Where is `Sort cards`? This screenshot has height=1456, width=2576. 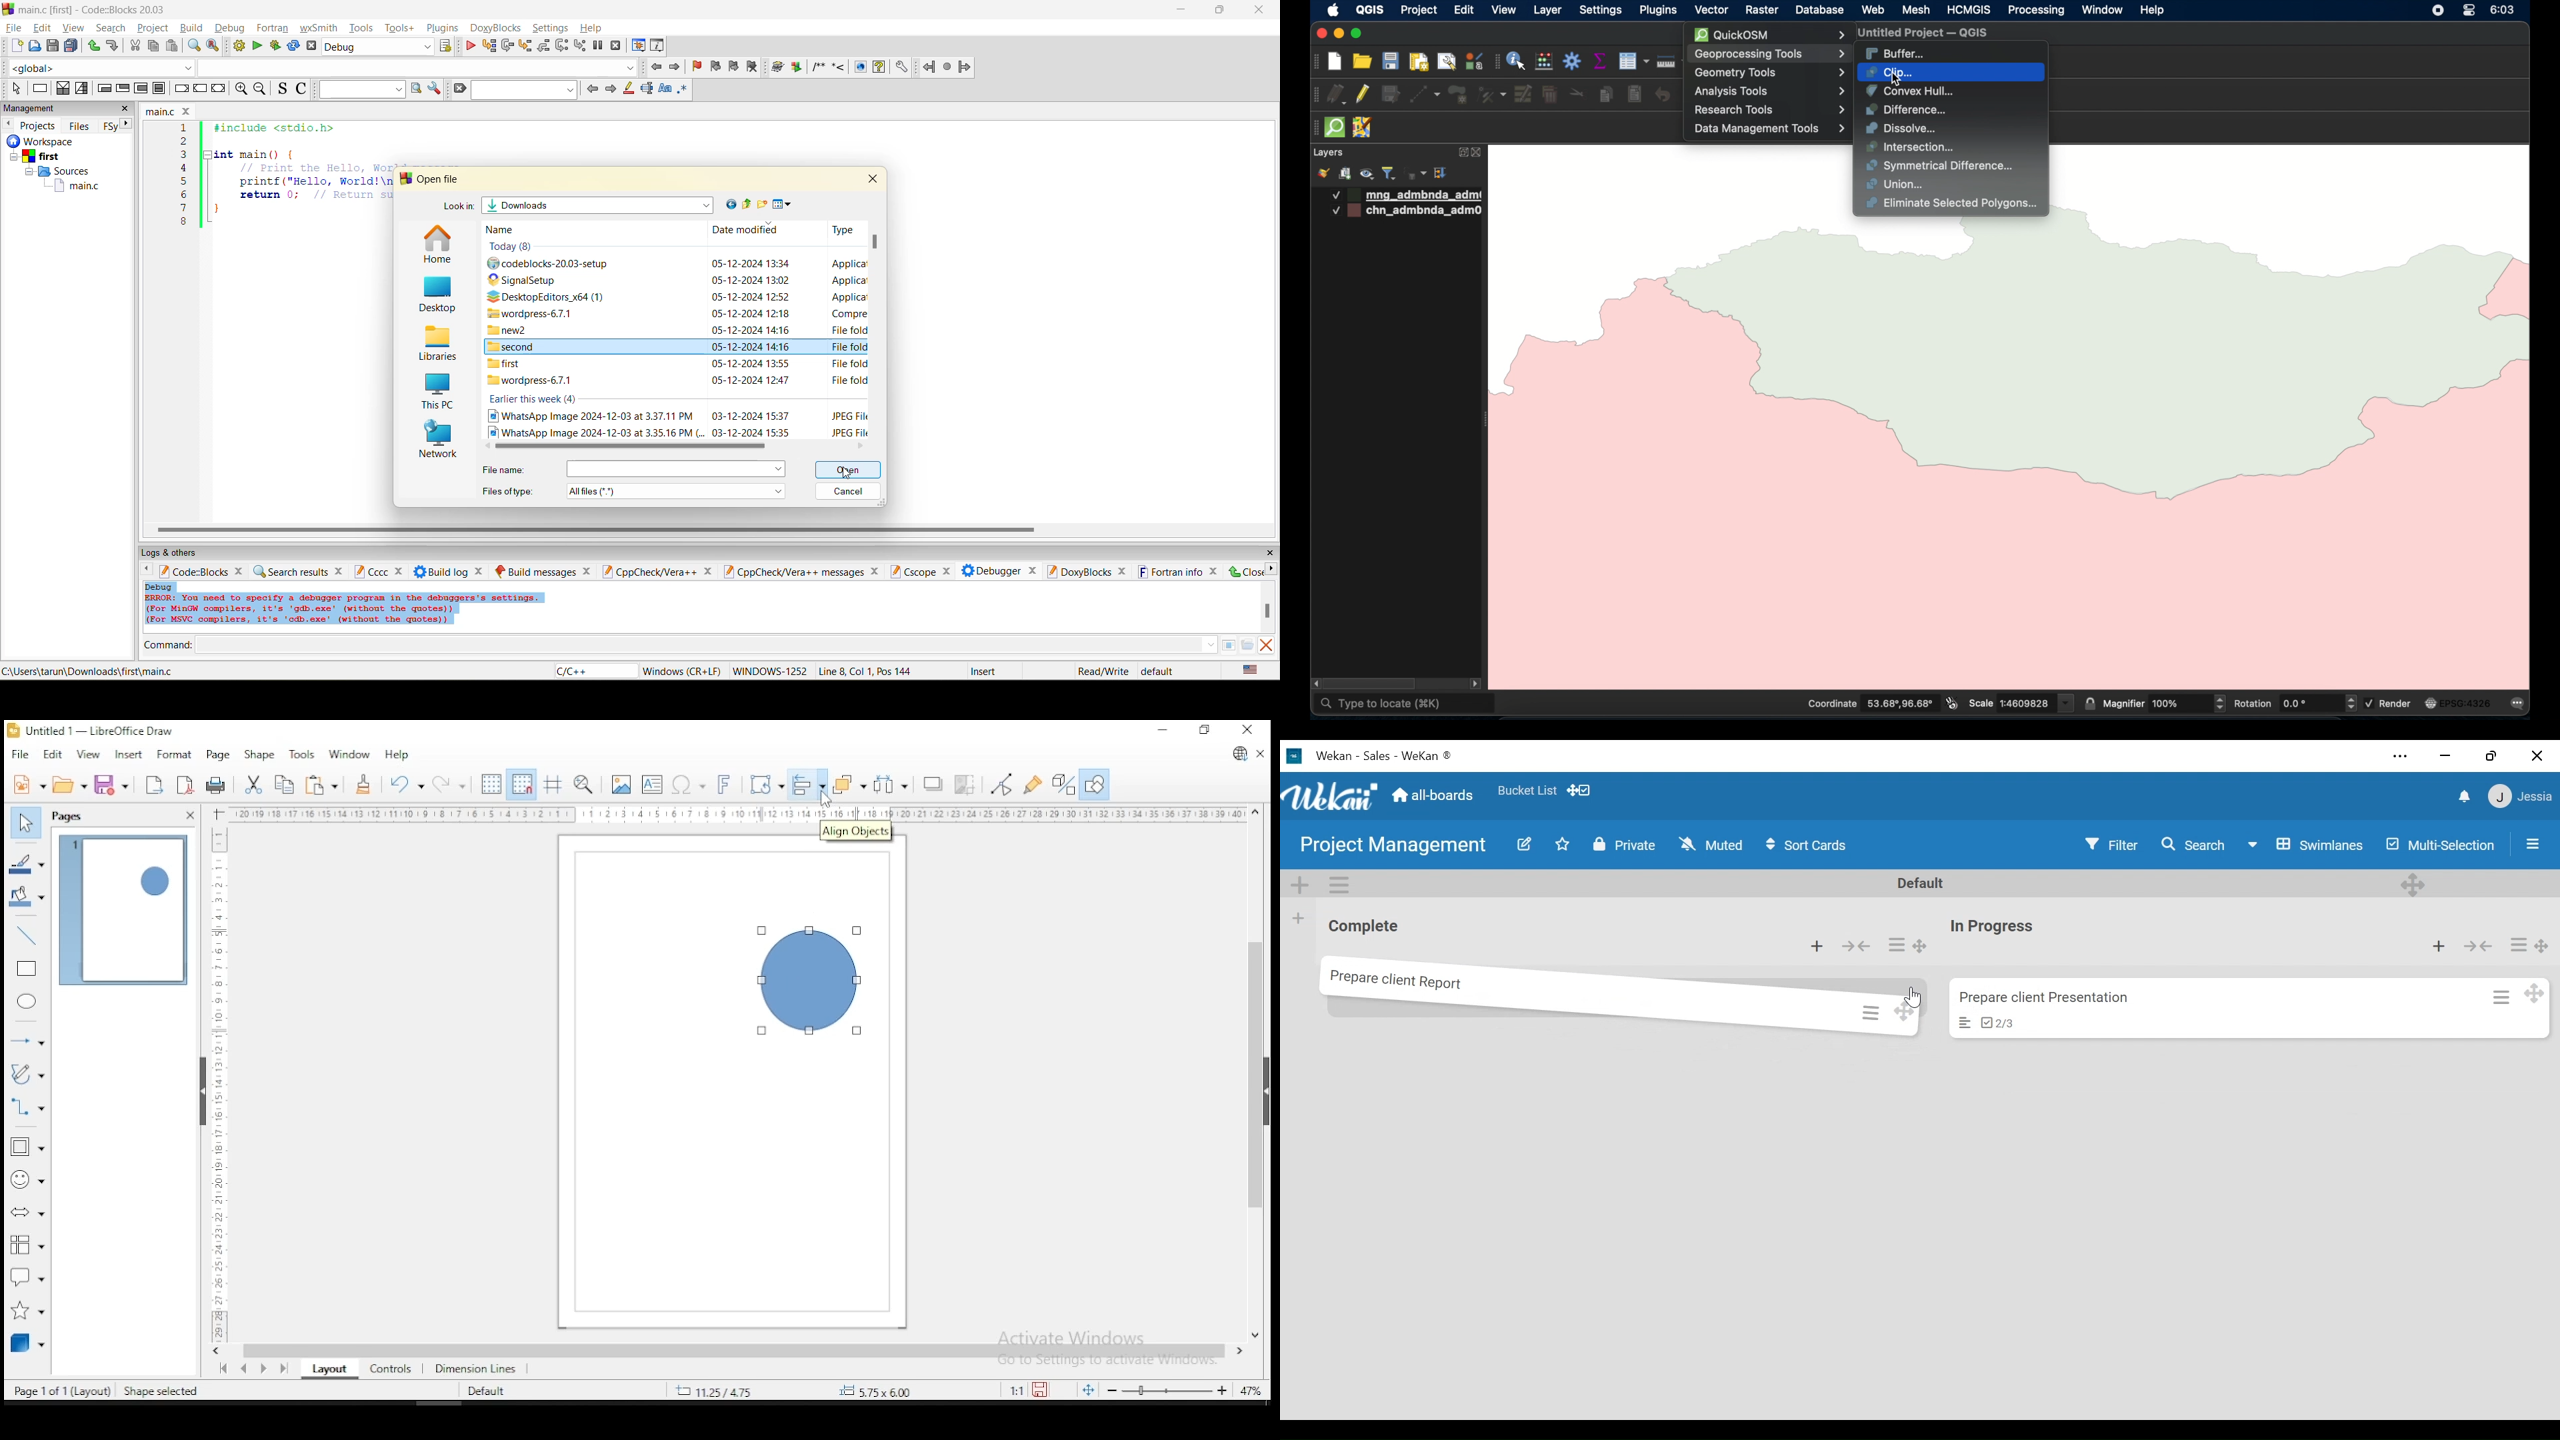 Sort cards is located at coordinates (1809, 845).